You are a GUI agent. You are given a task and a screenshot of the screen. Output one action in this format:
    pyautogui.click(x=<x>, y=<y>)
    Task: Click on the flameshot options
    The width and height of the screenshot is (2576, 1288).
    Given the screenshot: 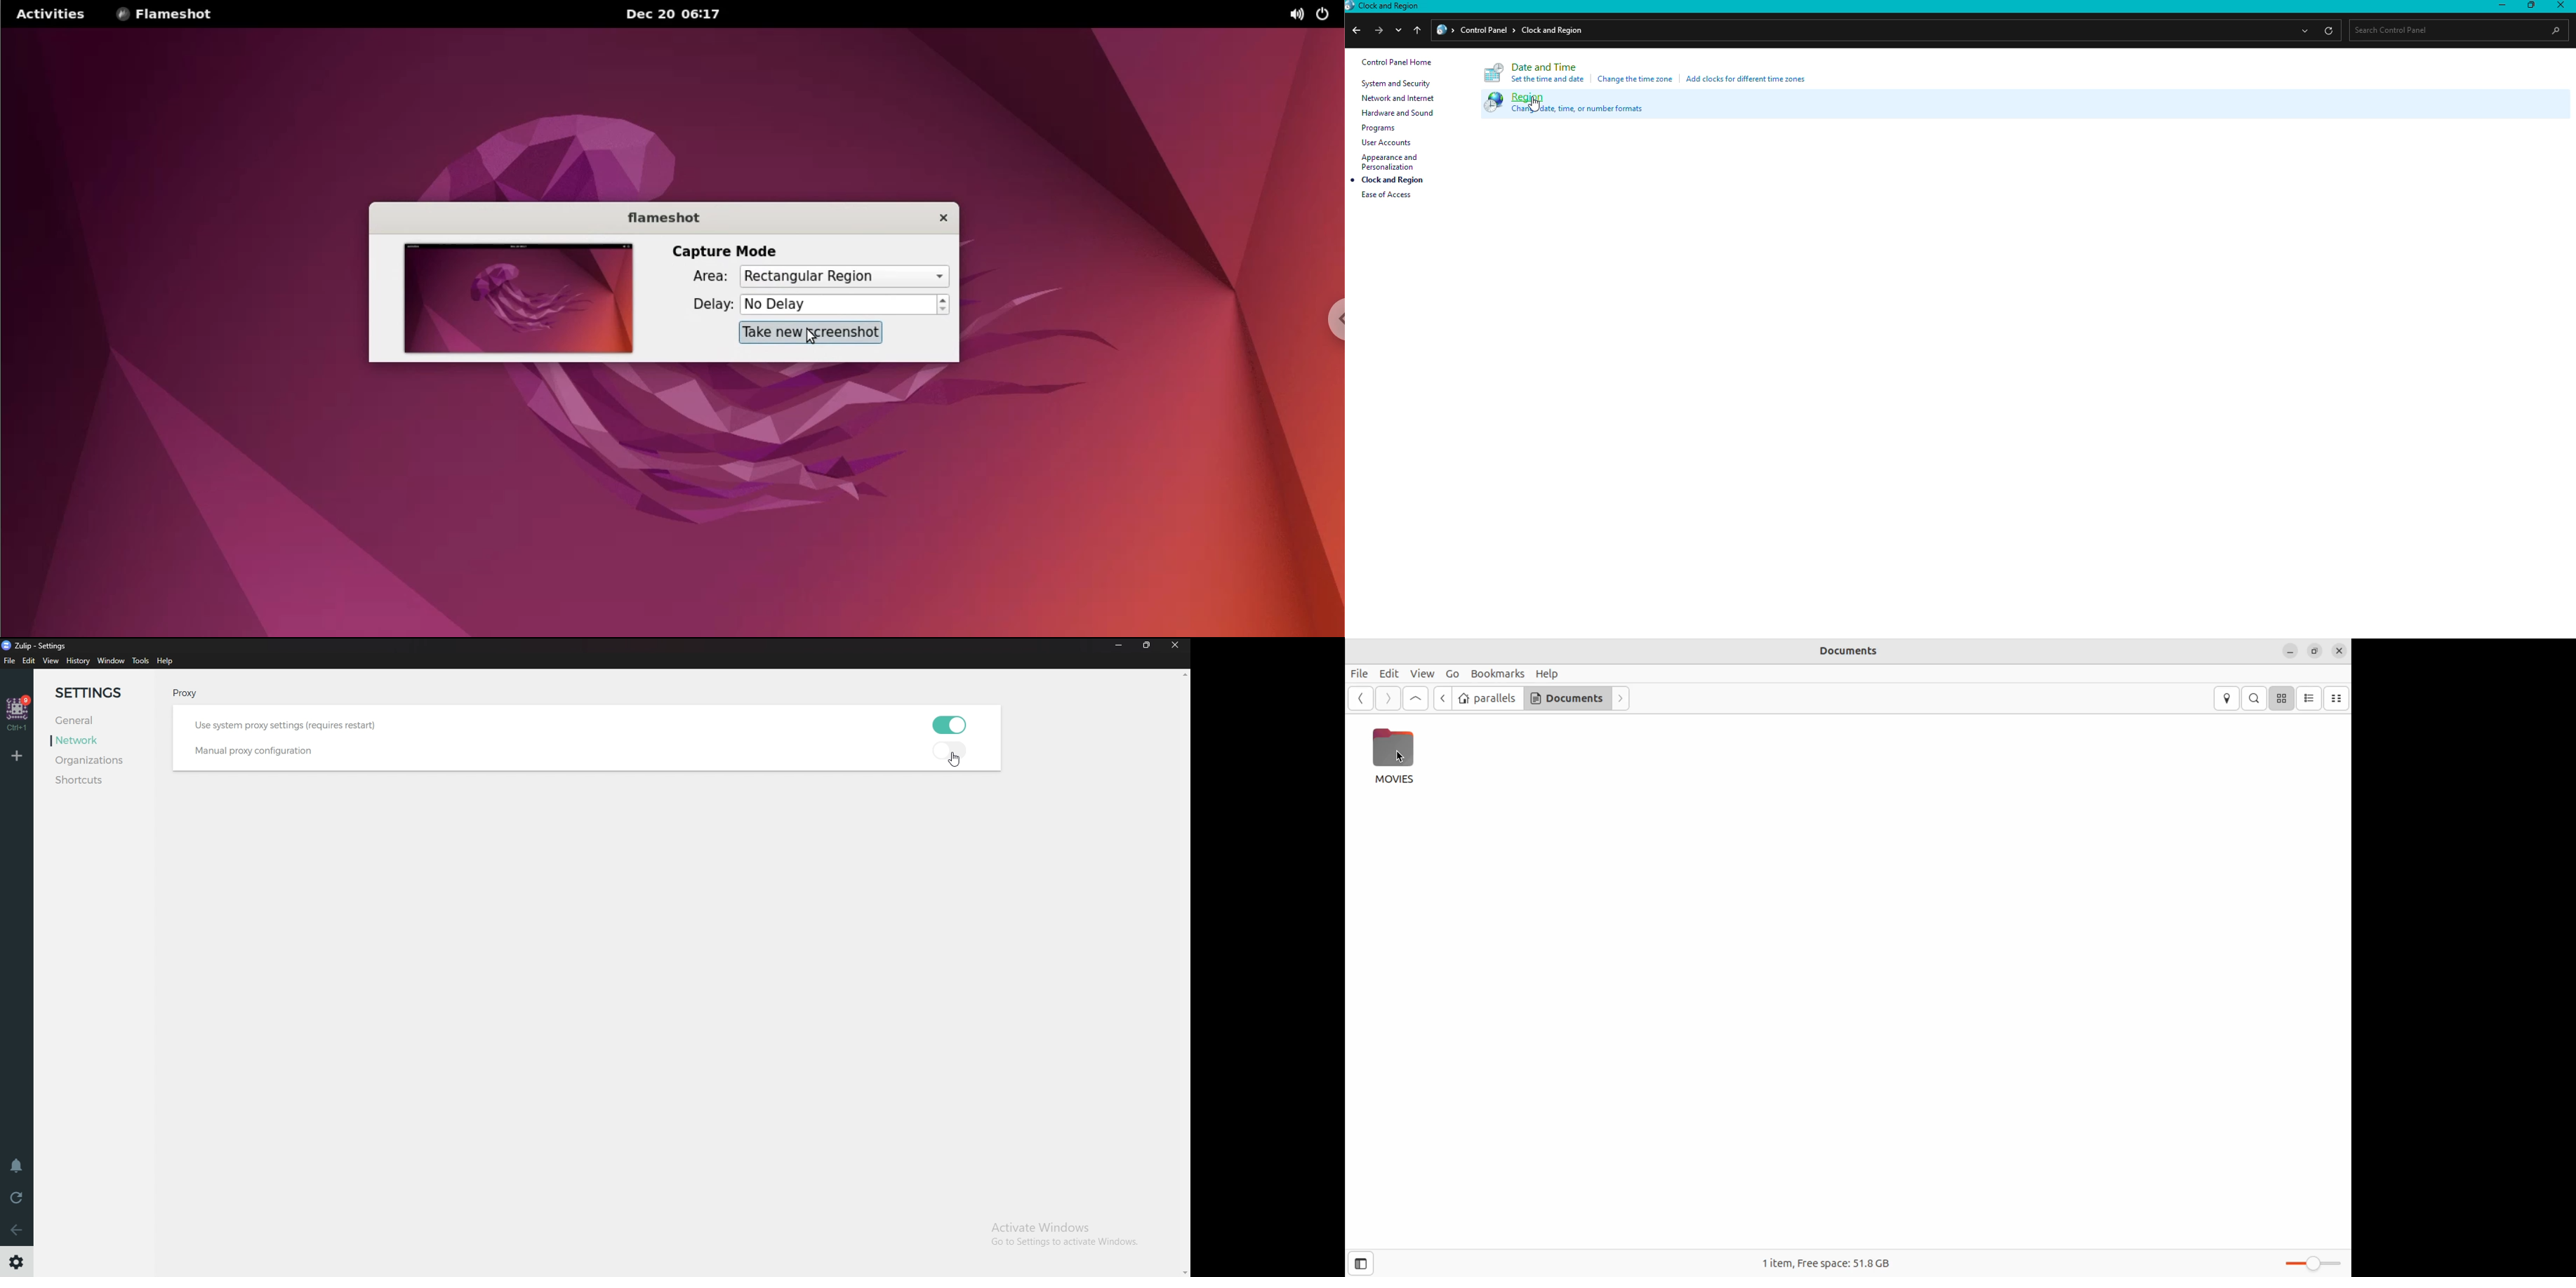 What is the action you would take?
    pyautogui.click(x=179, y=15)
    